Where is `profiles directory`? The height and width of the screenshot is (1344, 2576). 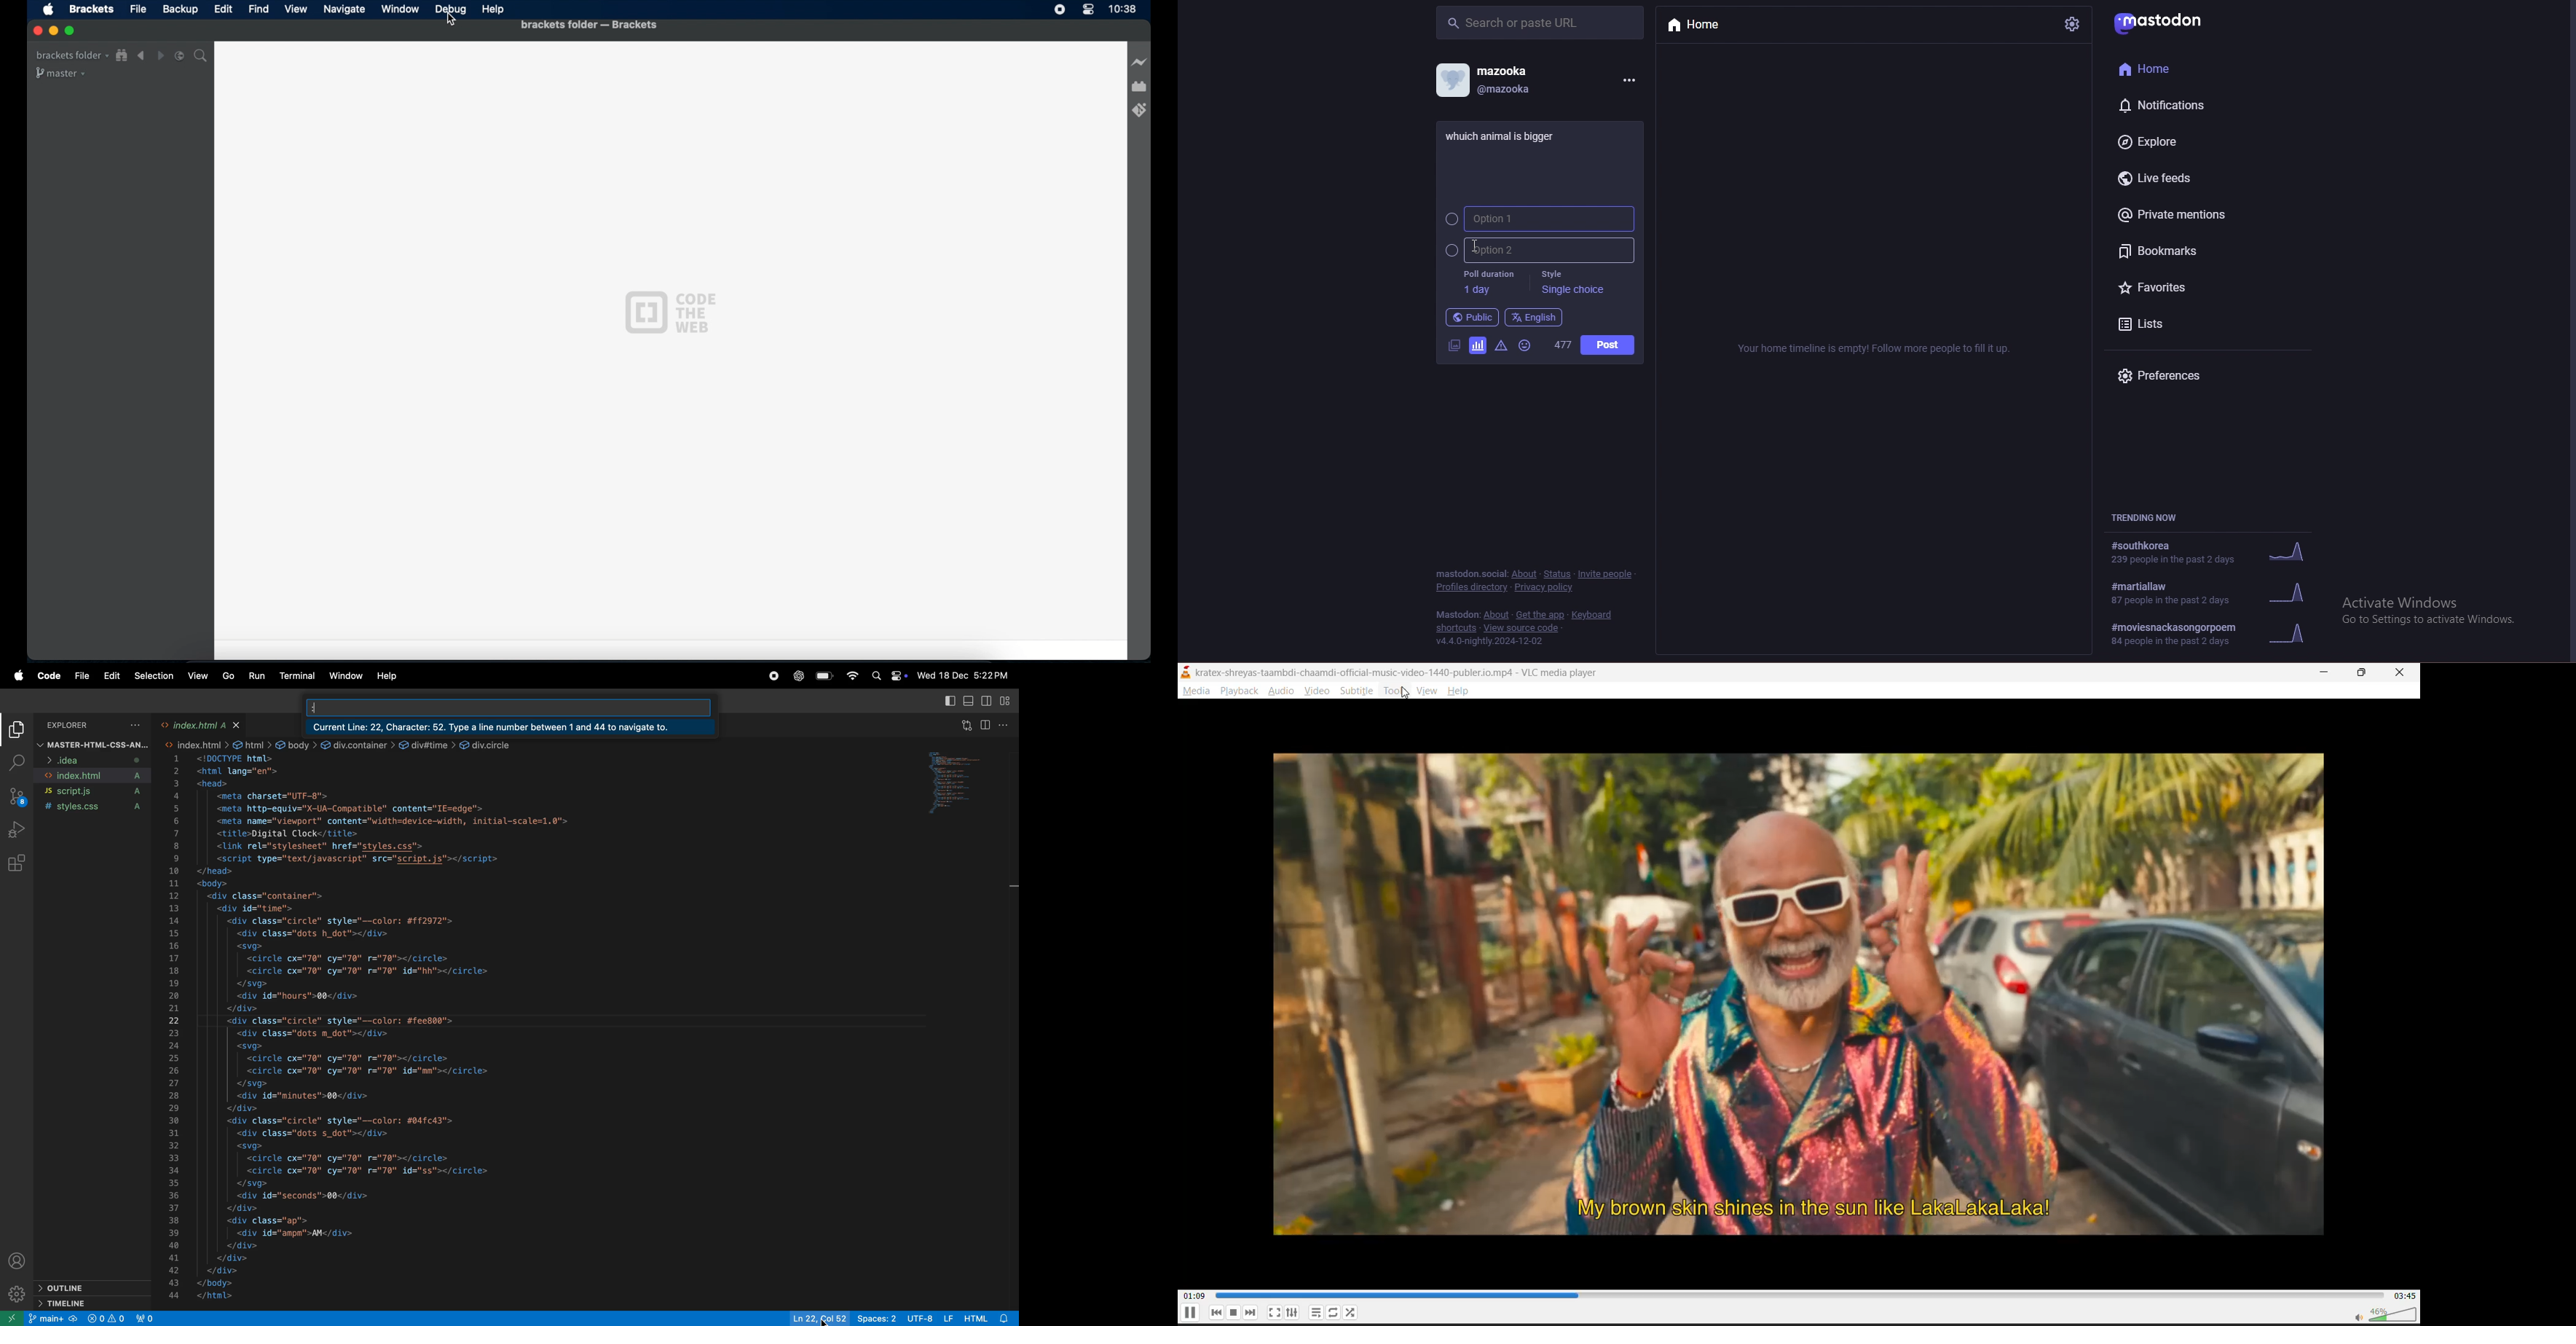 profiles directory is located at coordinates (1471, 588).